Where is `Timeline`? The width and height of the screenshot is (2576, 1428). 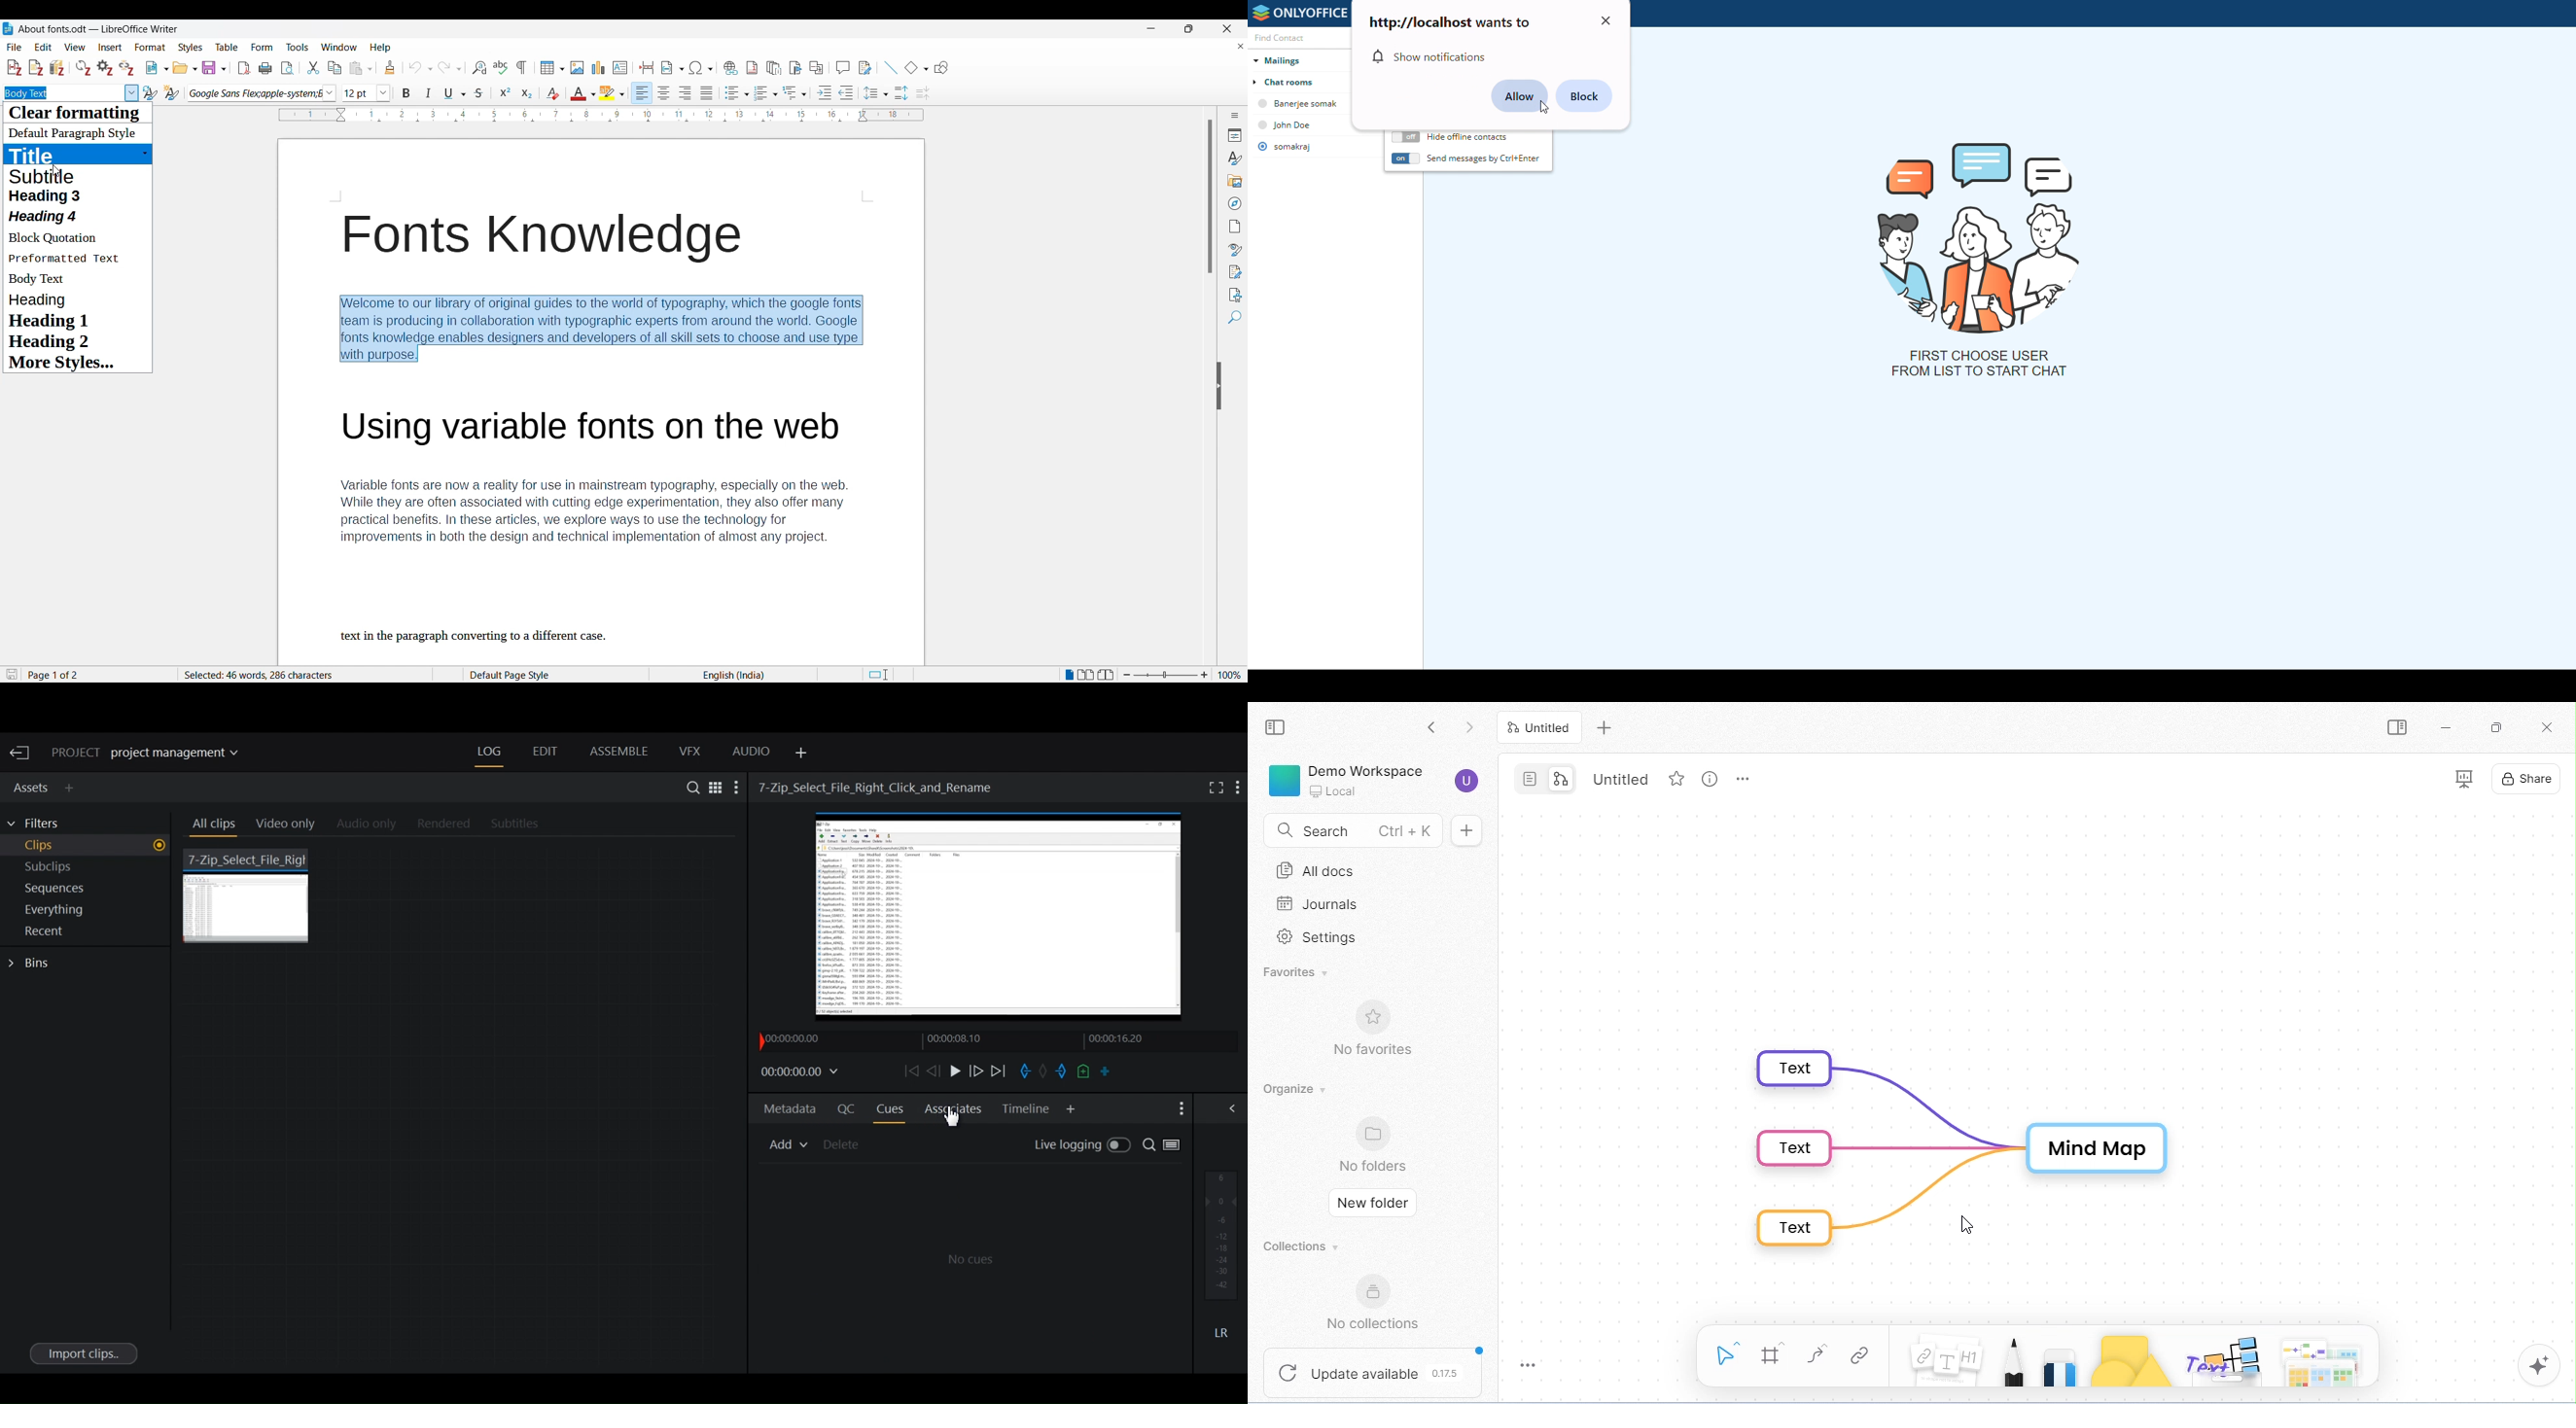
Timeline is located at coordinates (969, 1041).